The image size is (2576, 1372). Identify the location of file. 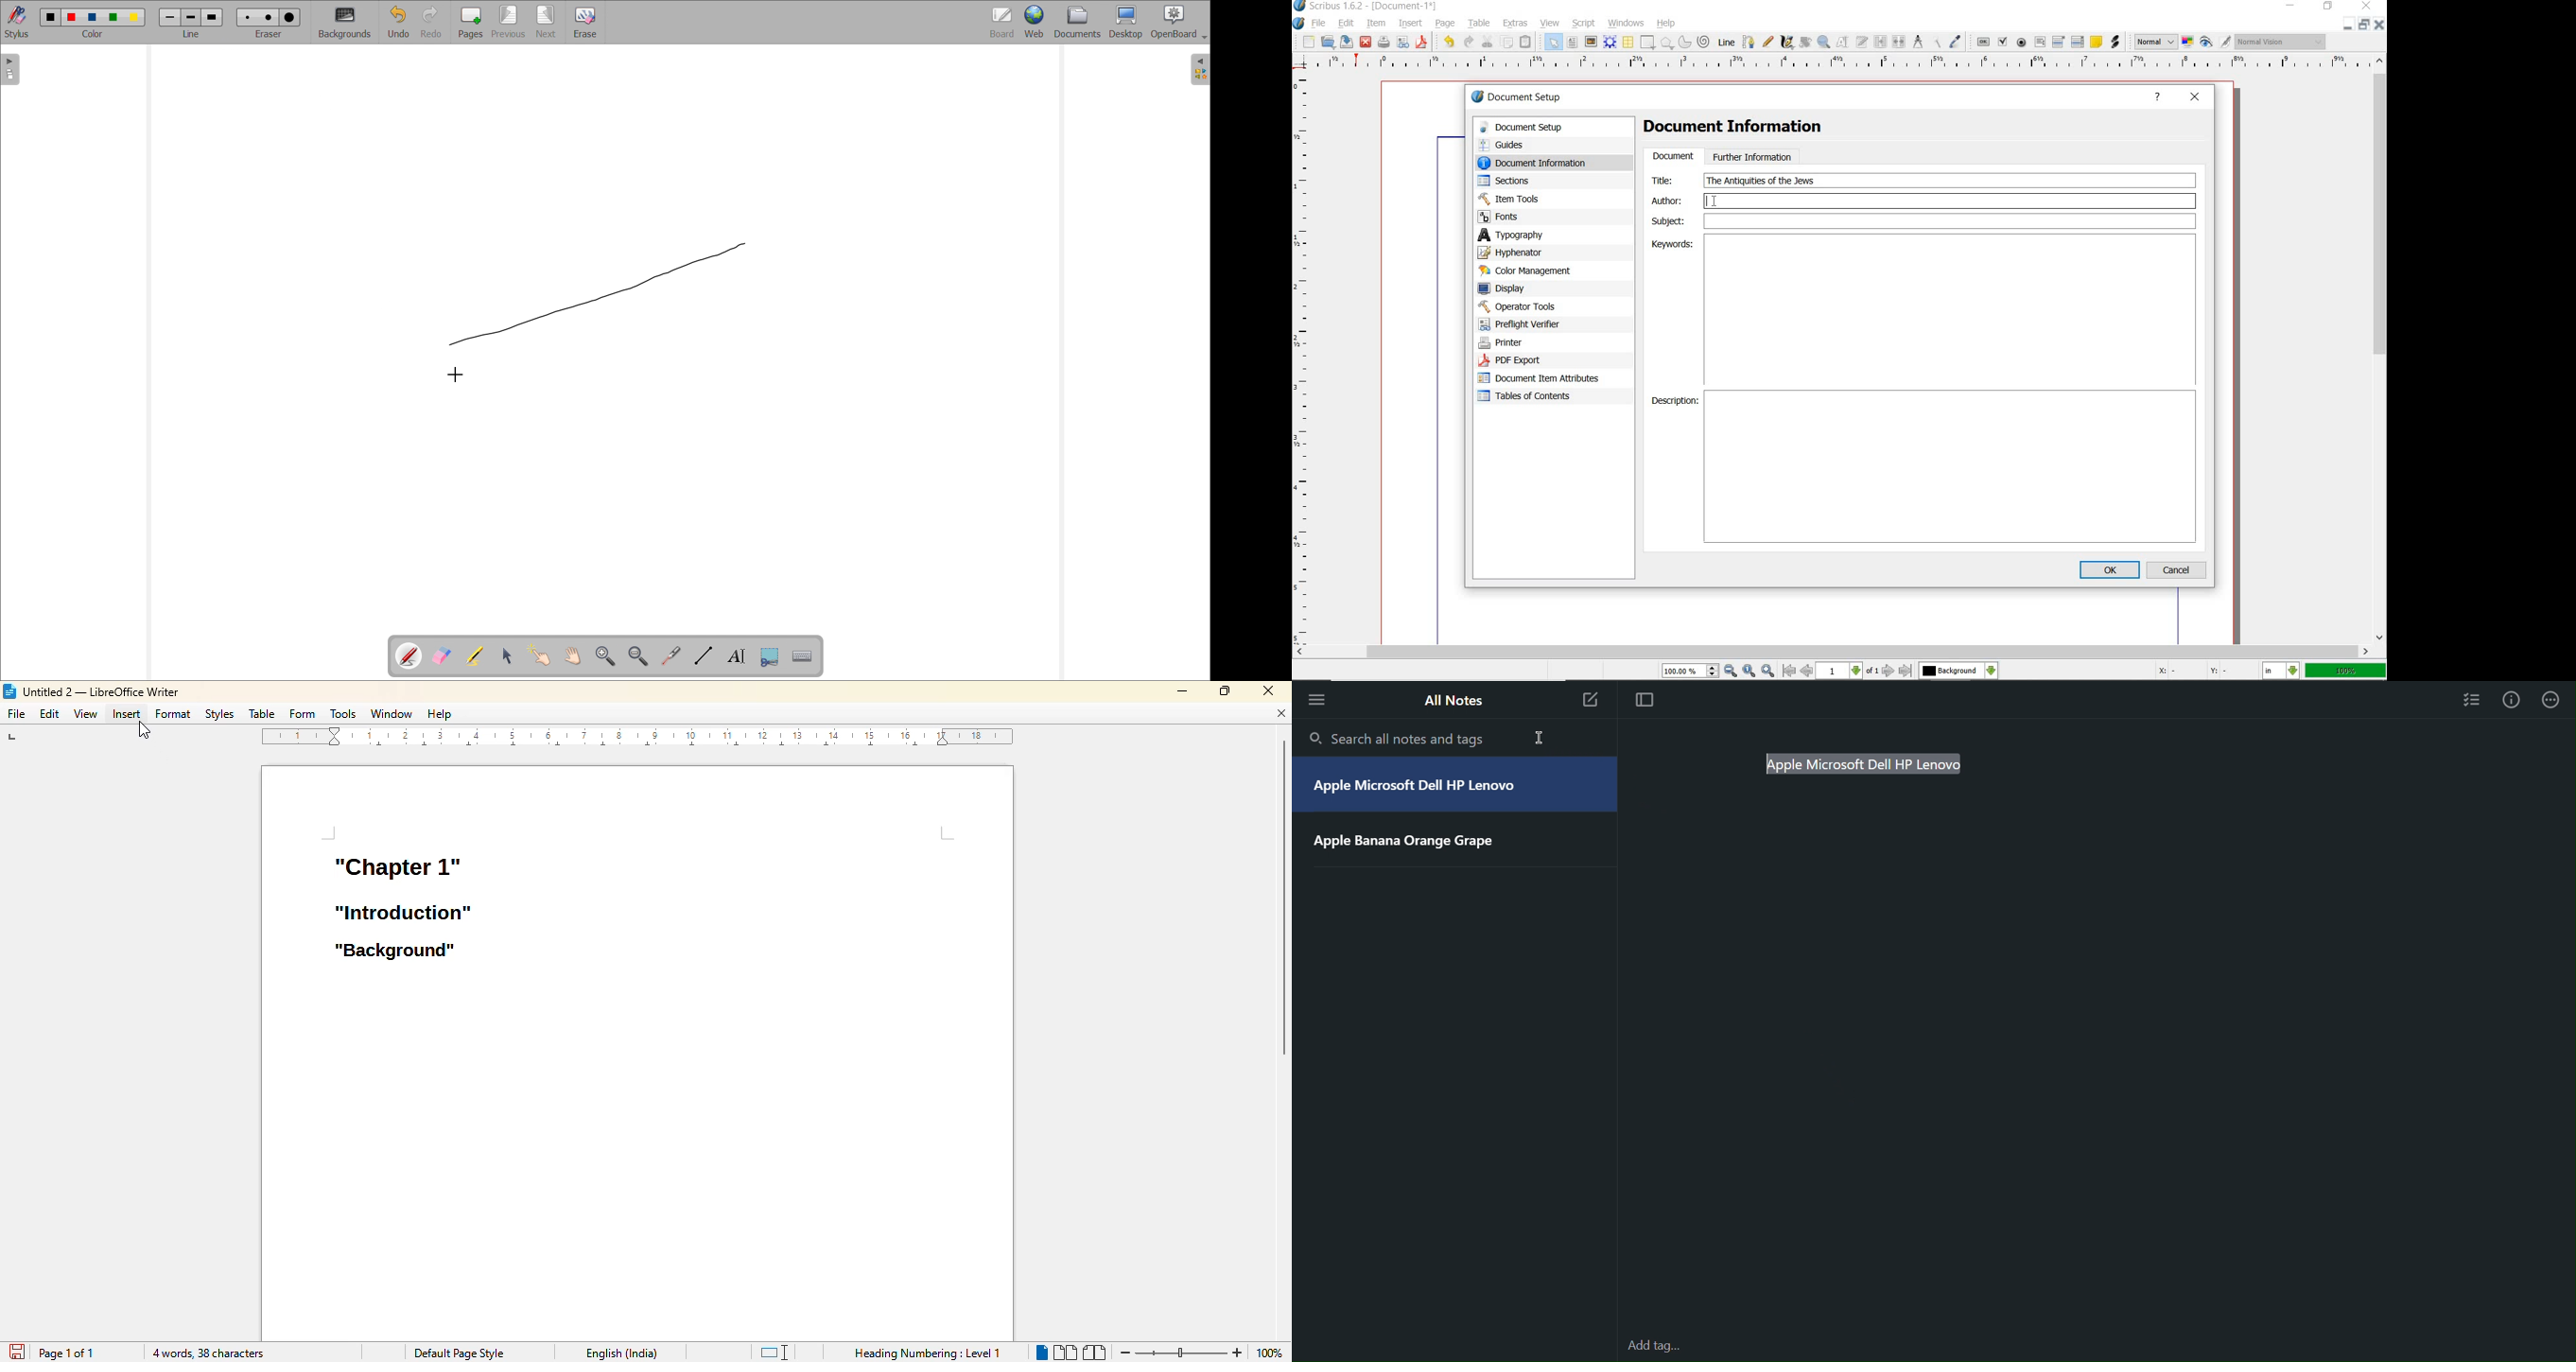
(16, 713).